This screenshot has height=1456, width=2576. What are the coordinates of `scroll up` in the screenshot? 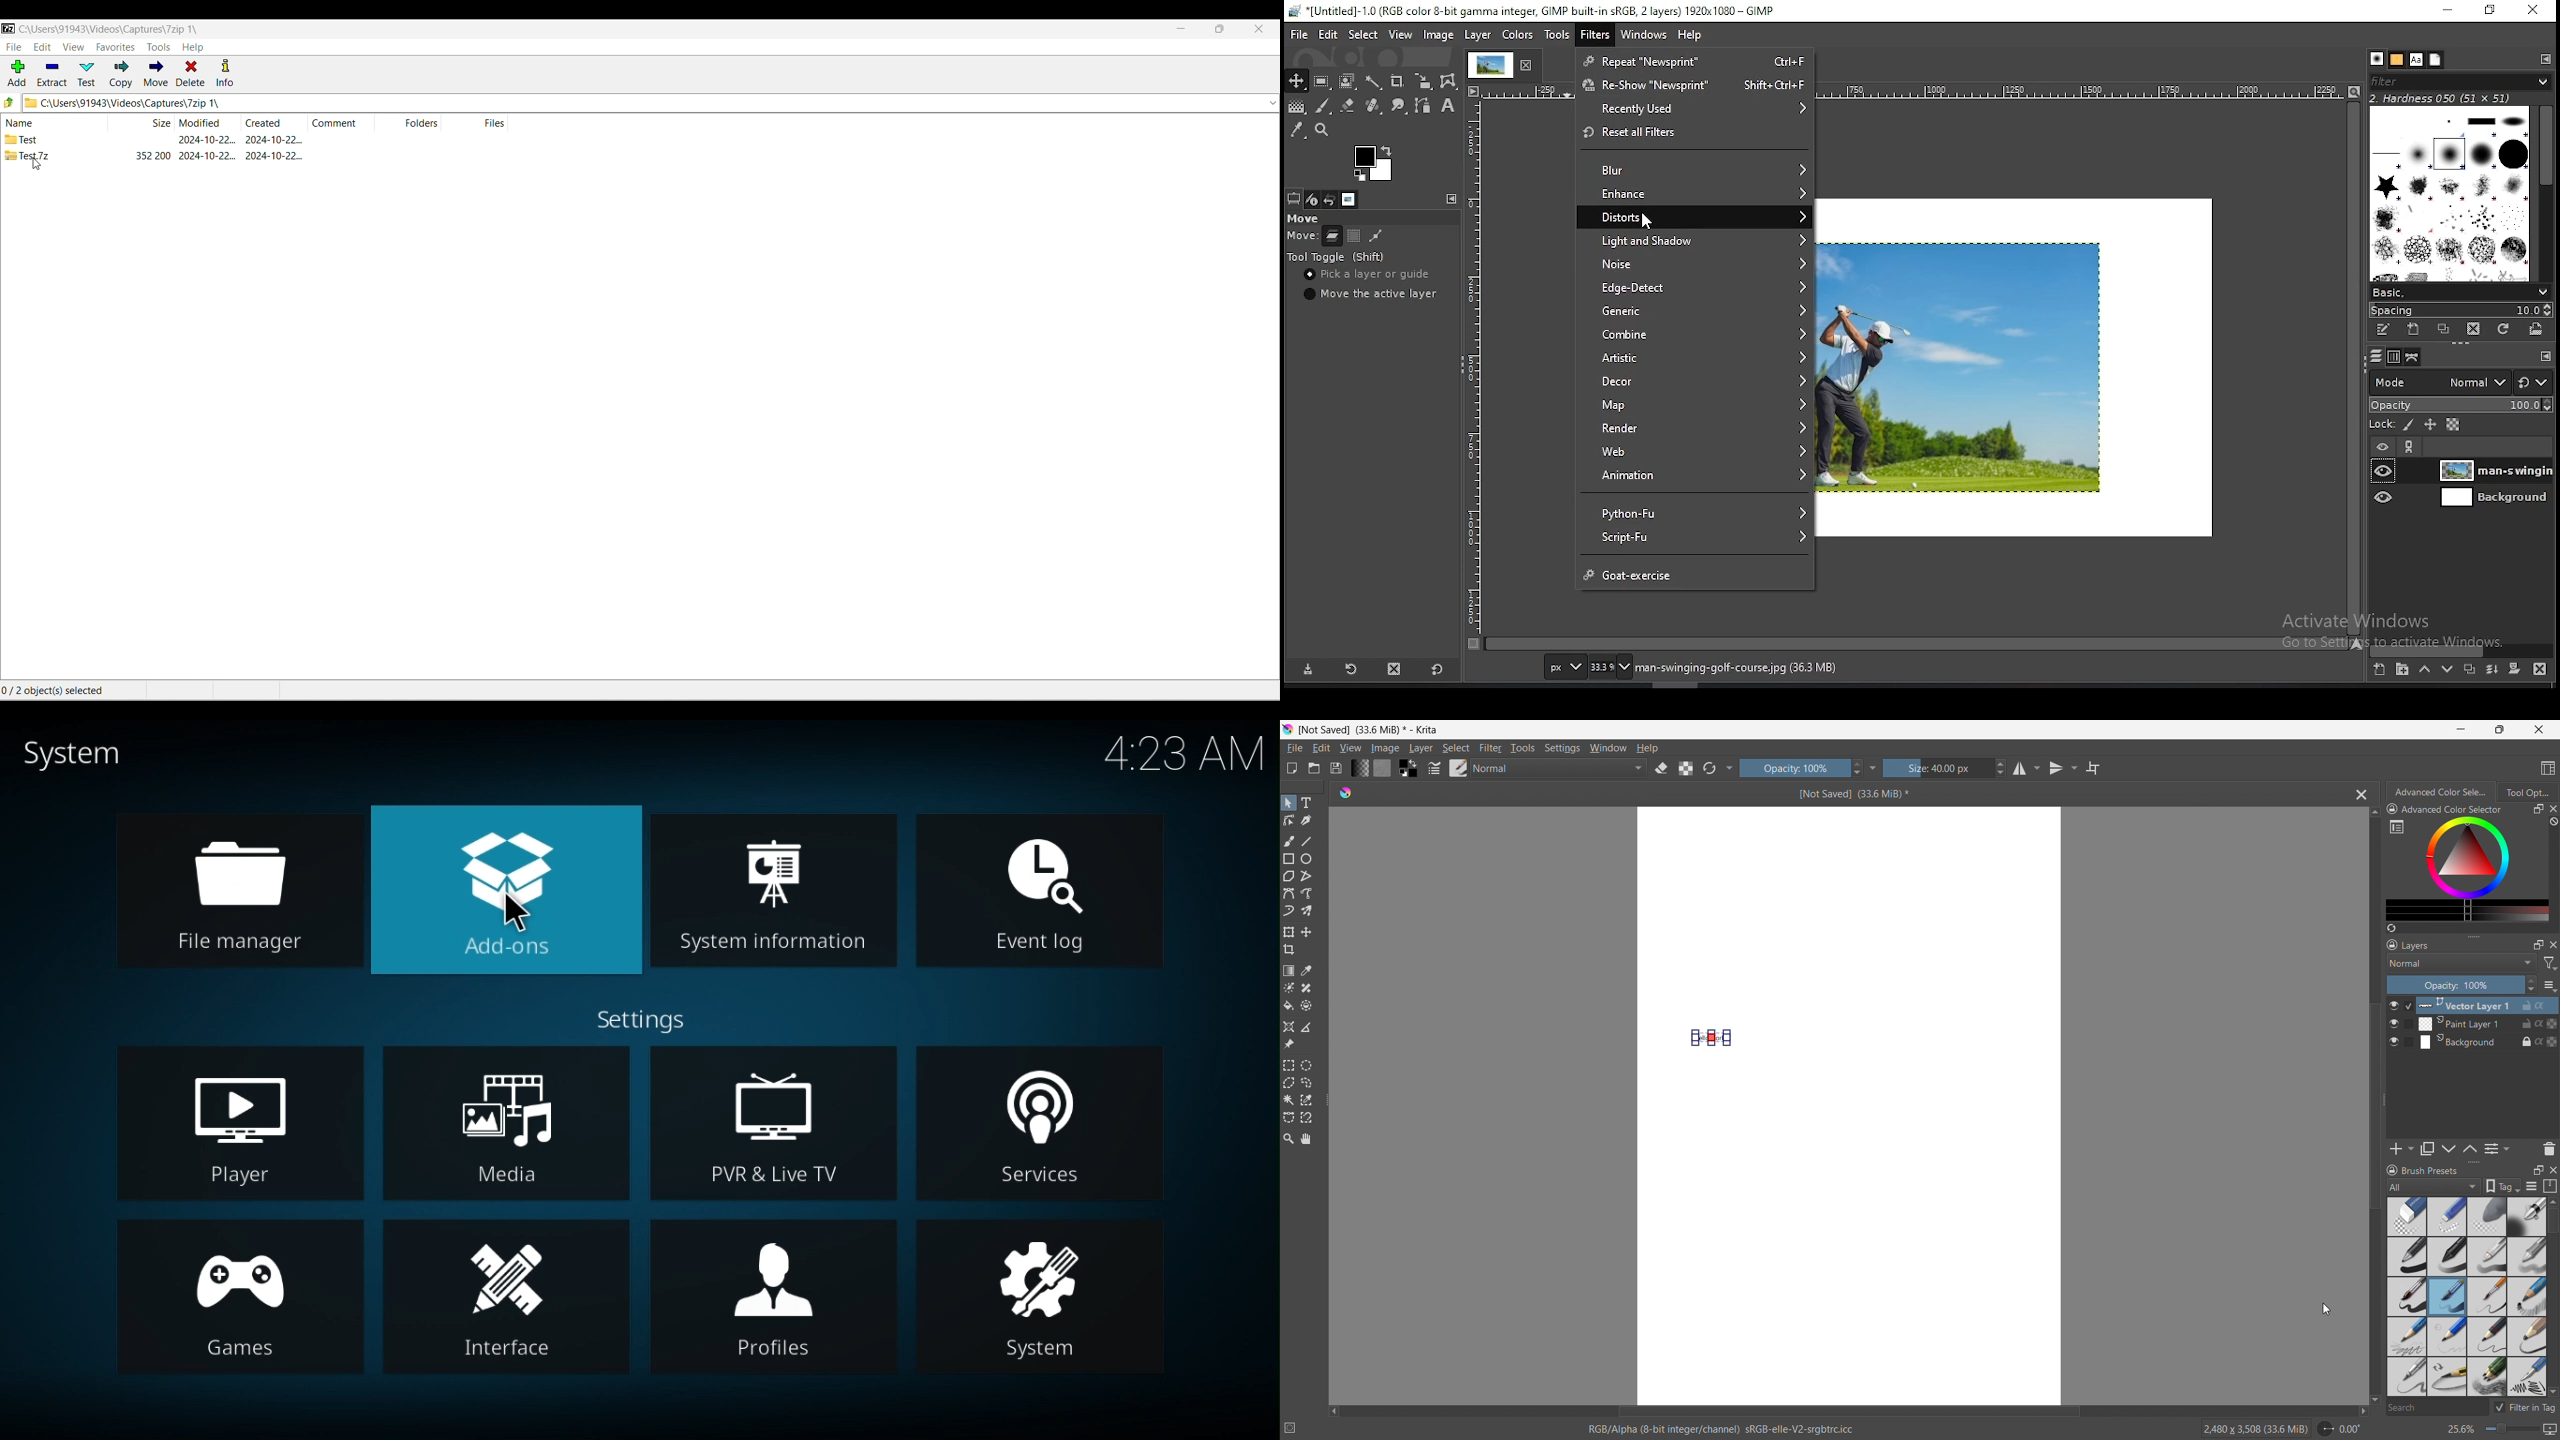 It's located at (2552, 1201).